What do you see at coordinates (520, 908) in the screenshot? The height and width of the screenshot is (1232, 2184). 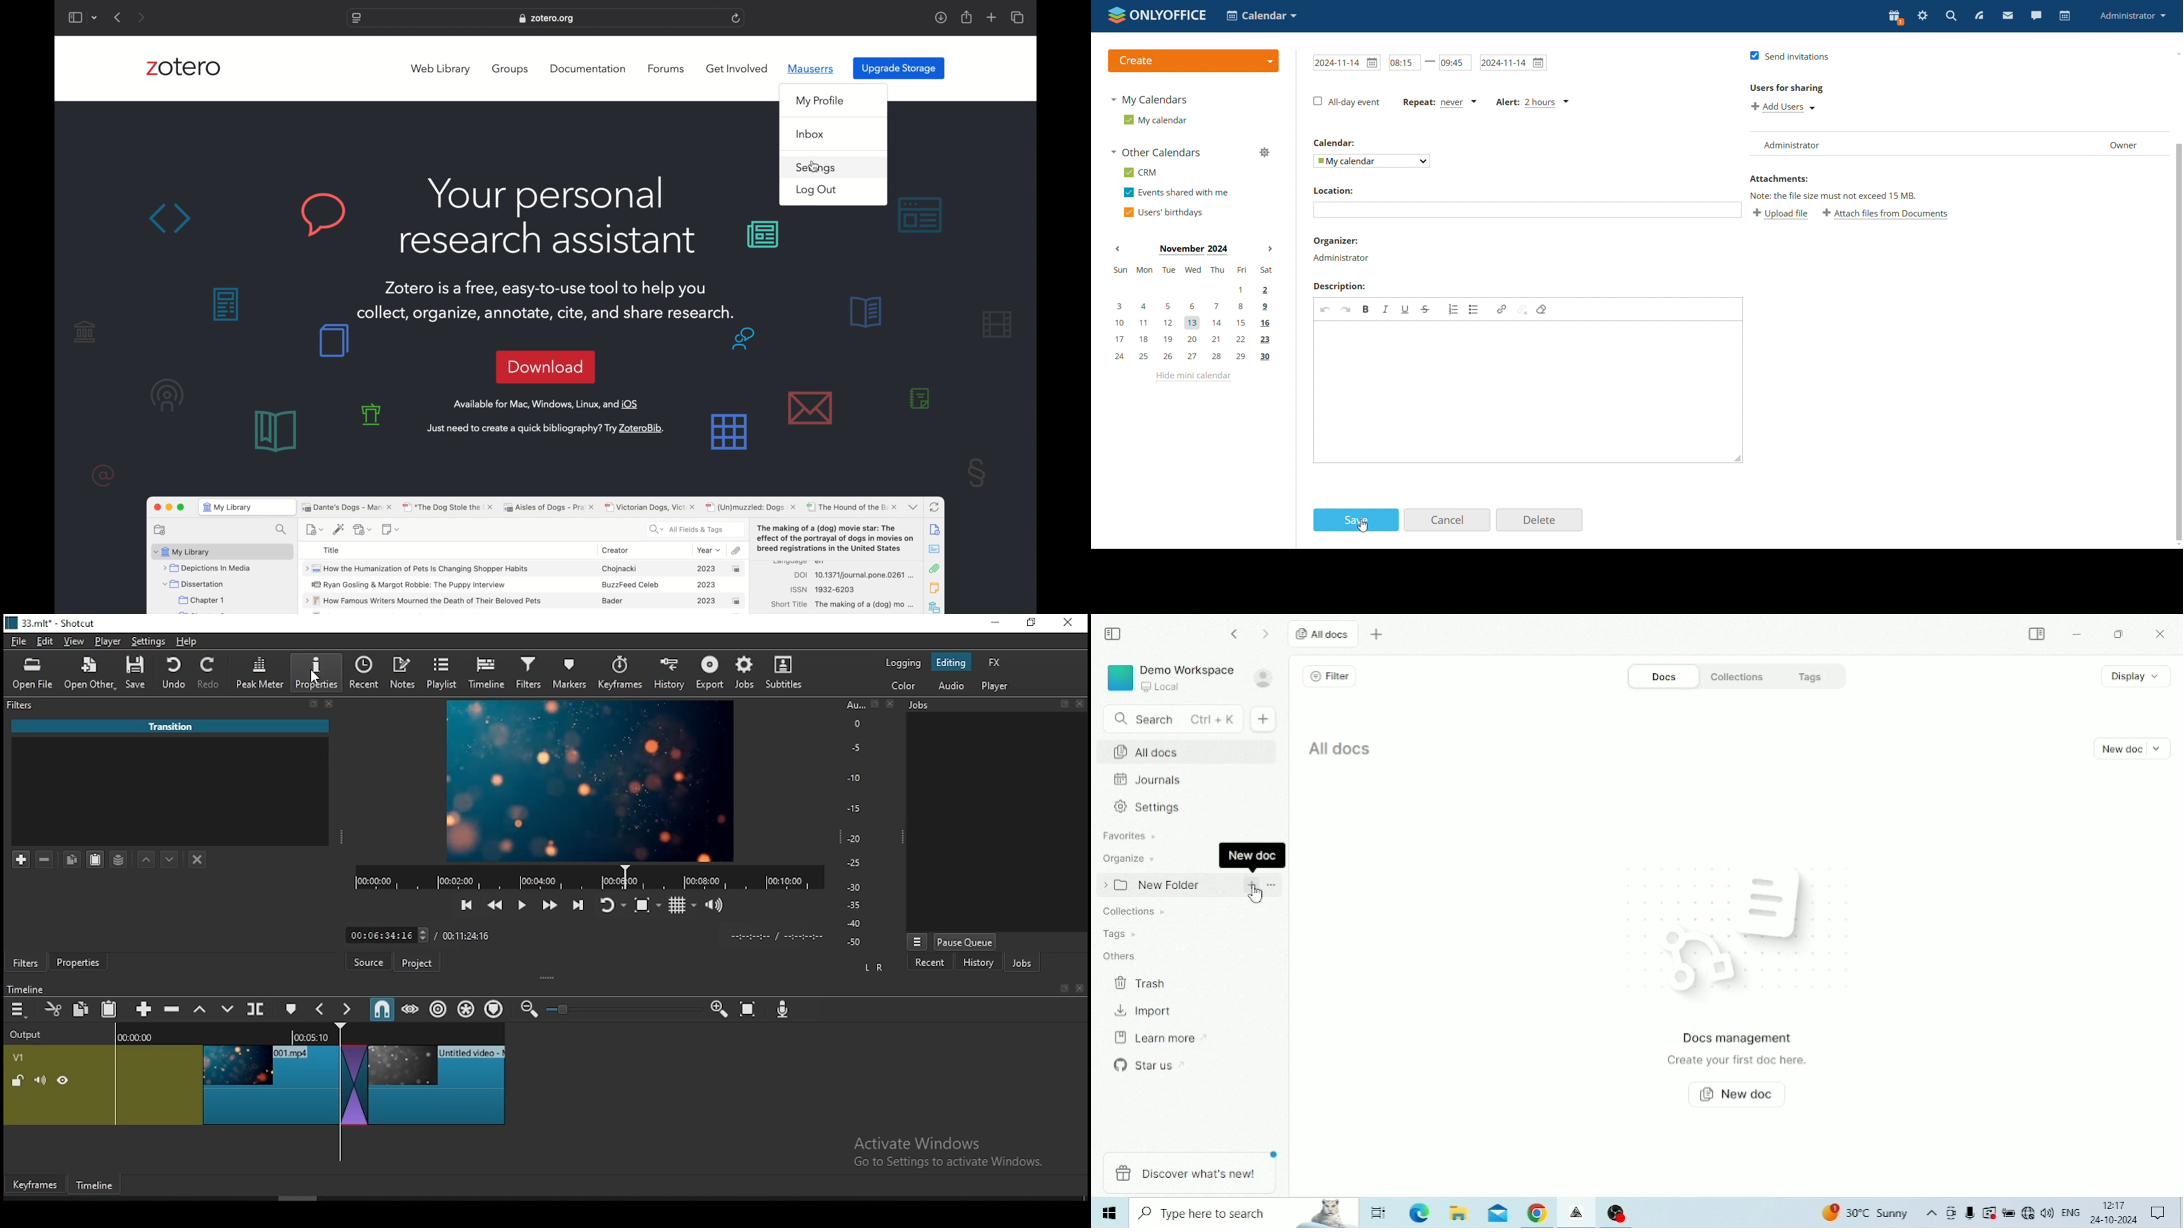 I see `play/pause` at bounding box center [520, 908].